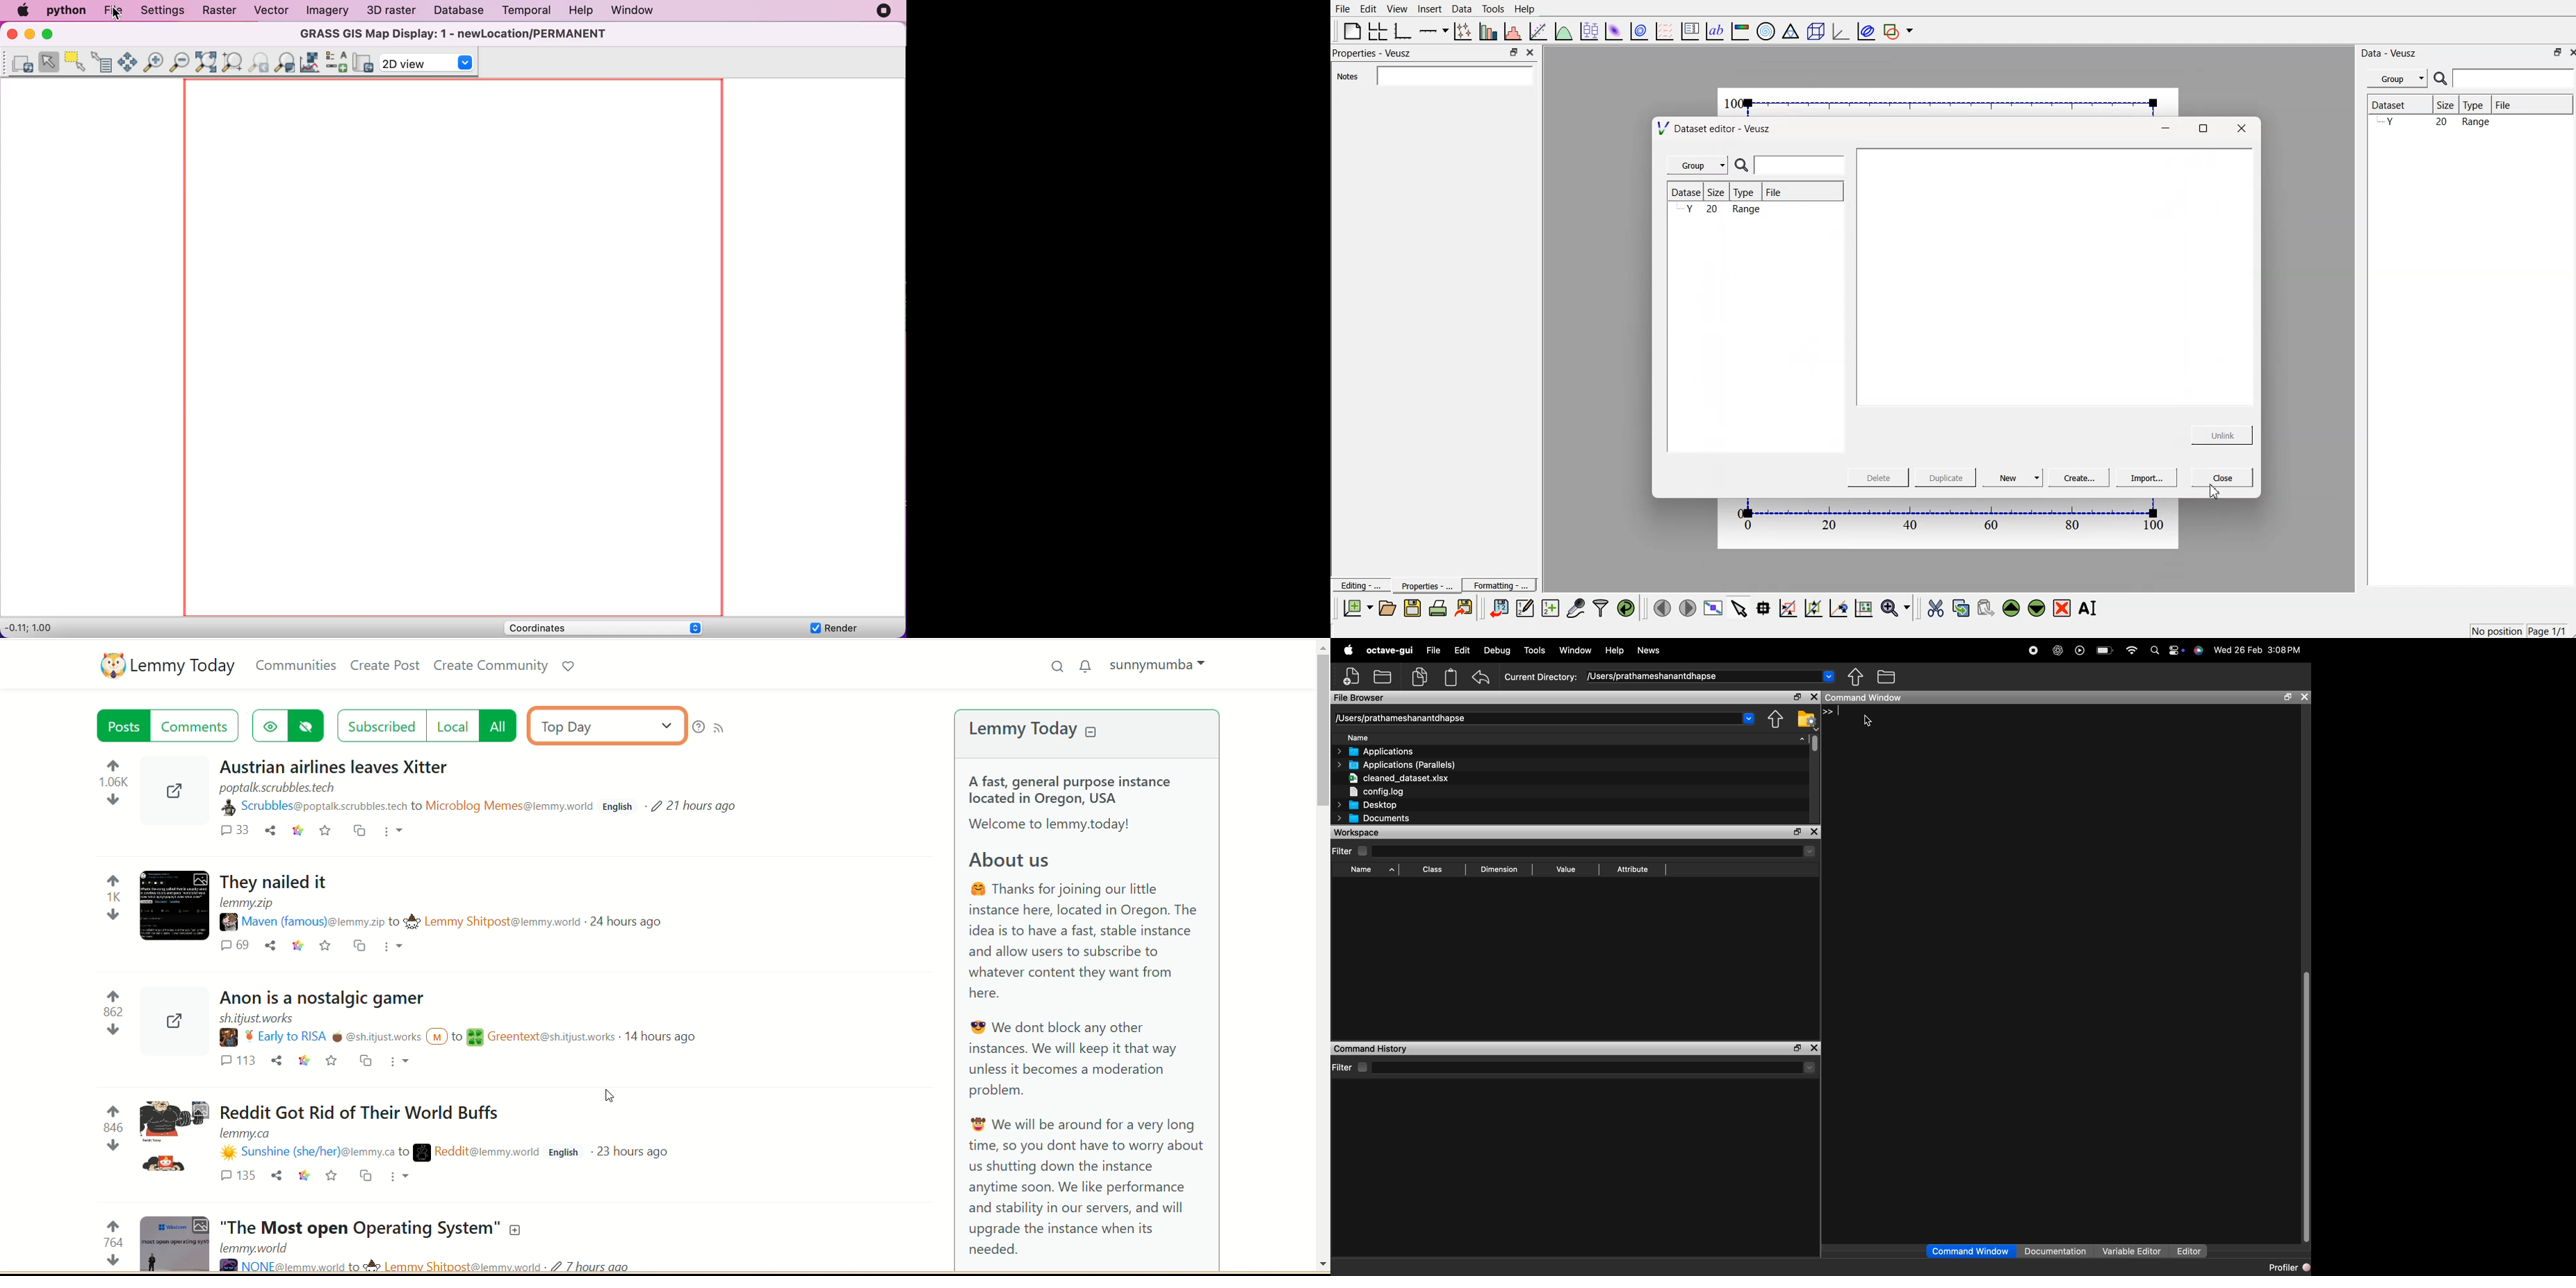 The height and width of the screenshot is (1288, 2576). What do you see at coordinates (2089, 608) in the screenshot?
I see `rename the selected widget` at bounding box center [2089, 608].